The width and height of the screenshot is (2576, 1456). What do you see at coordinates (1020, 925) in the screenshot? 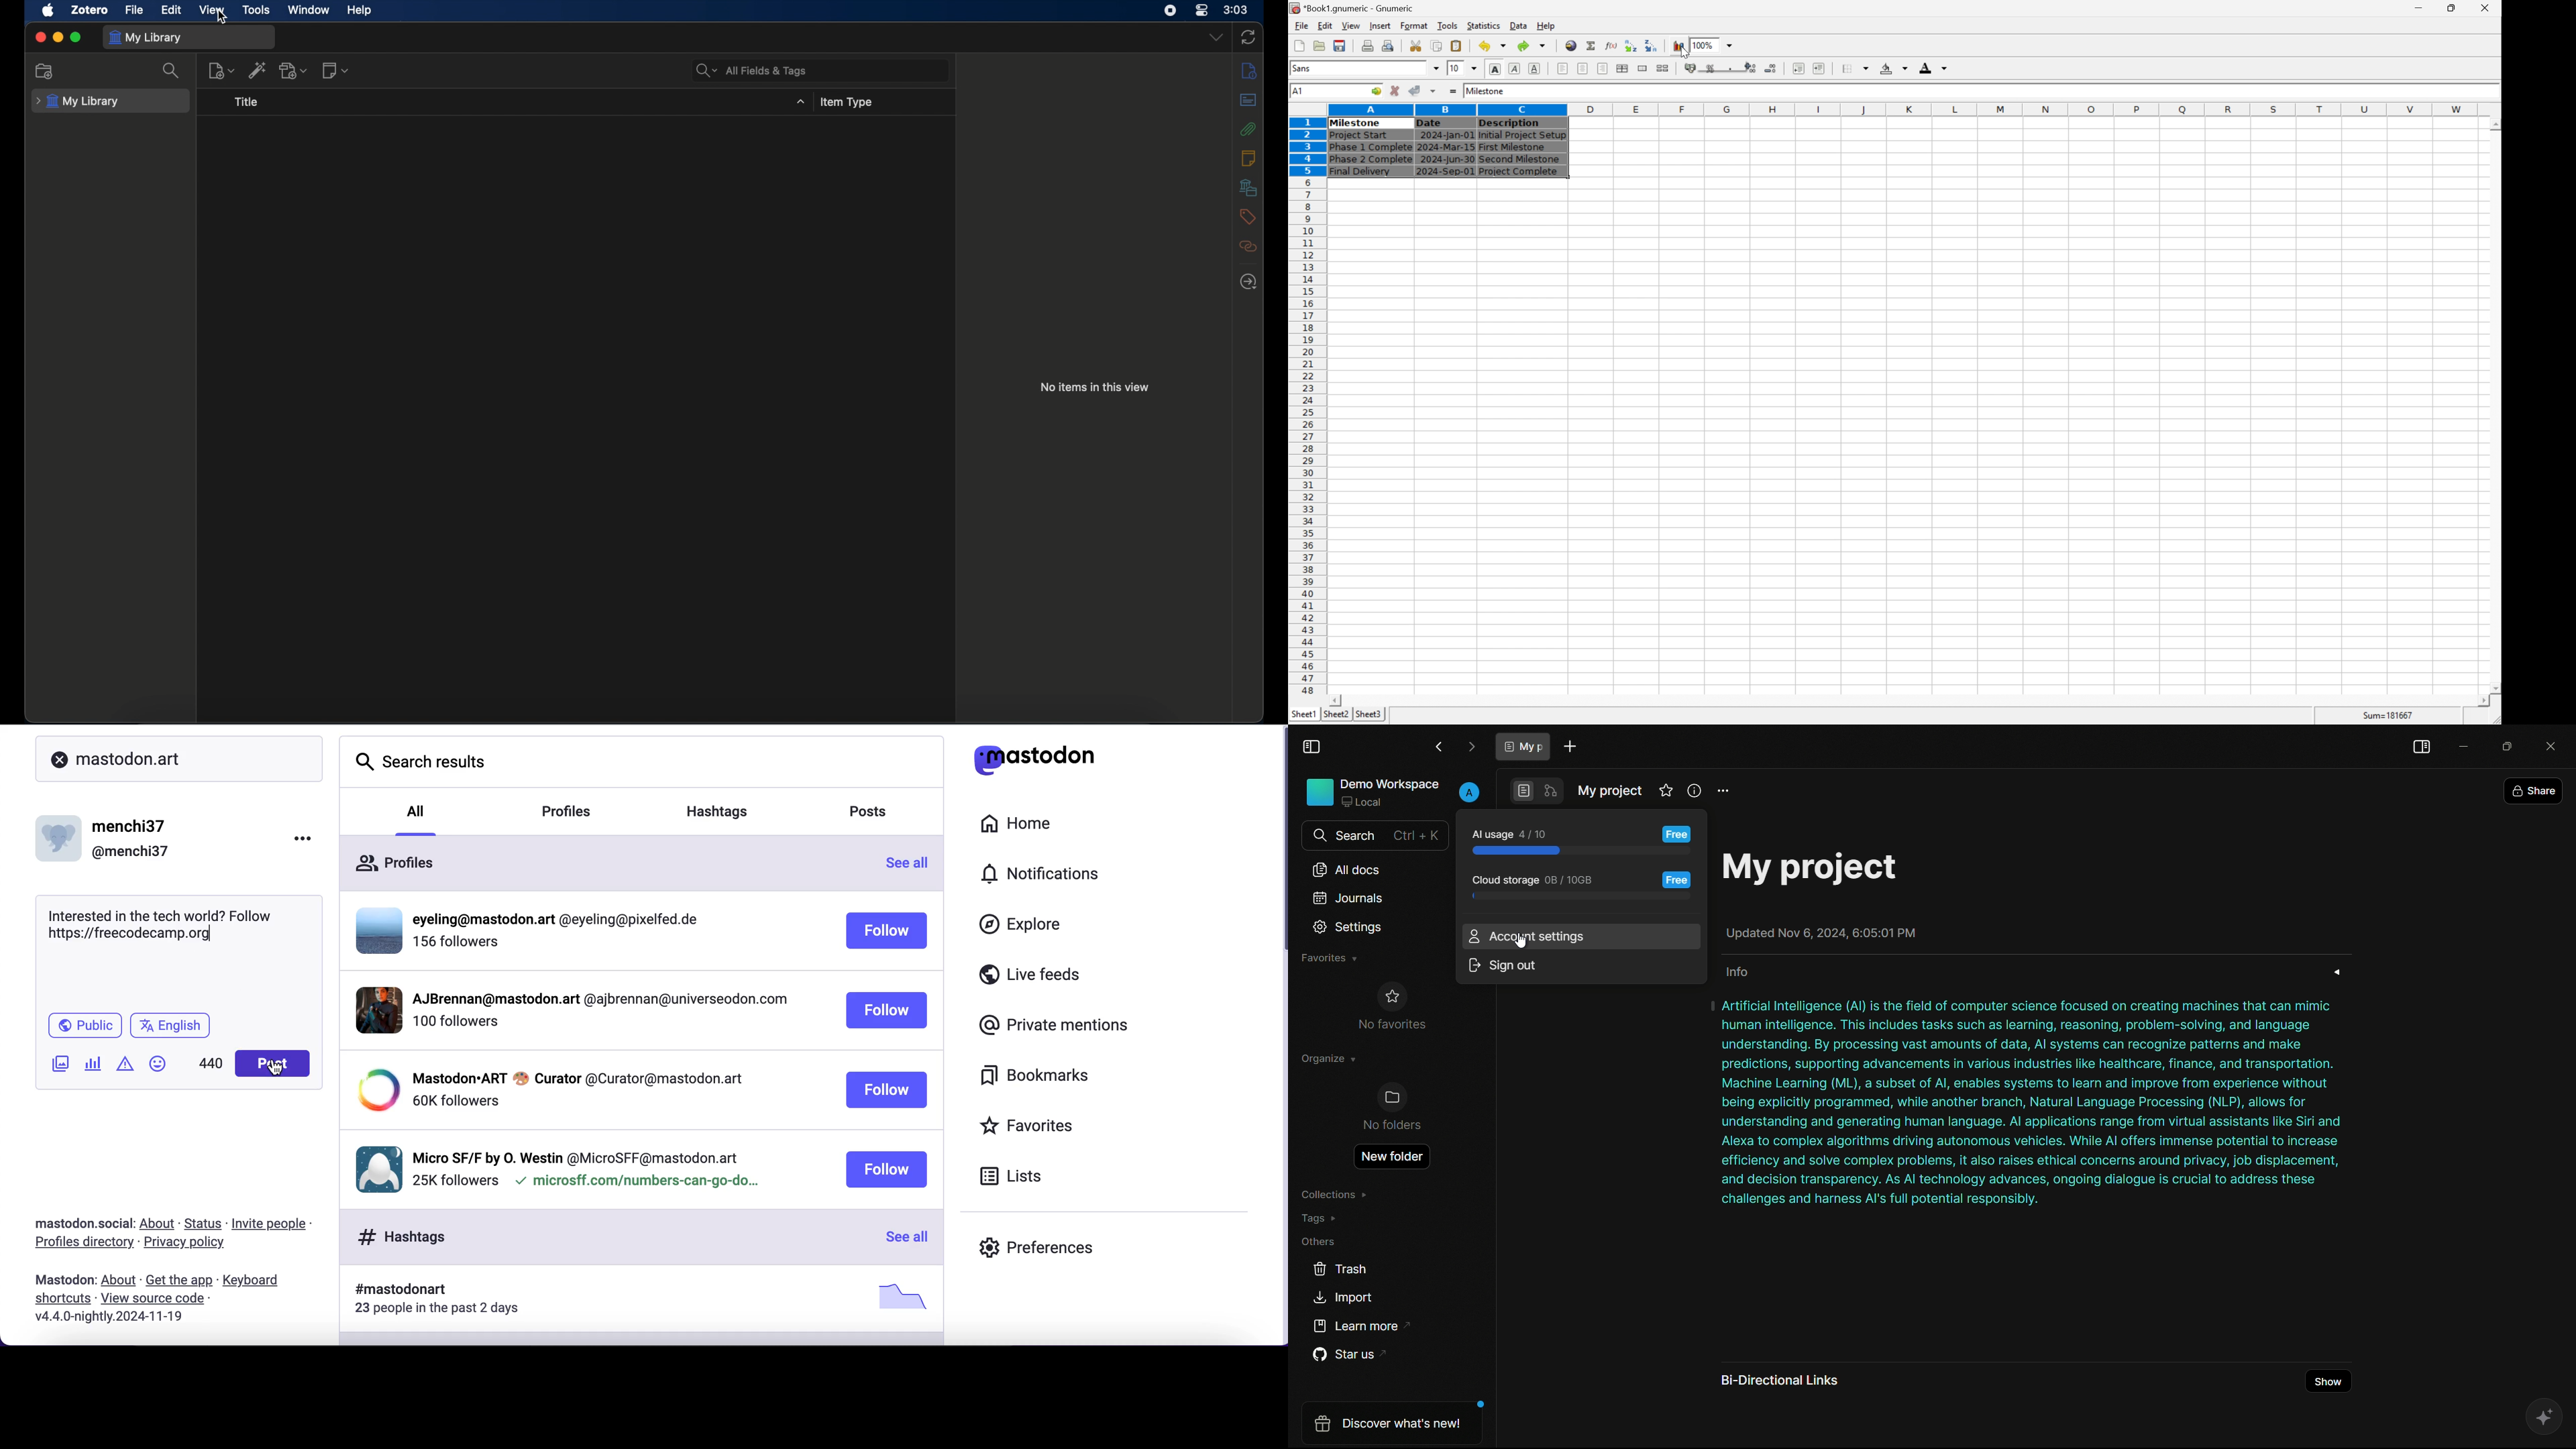
I see `explore` at bounding box center [1020, 925].